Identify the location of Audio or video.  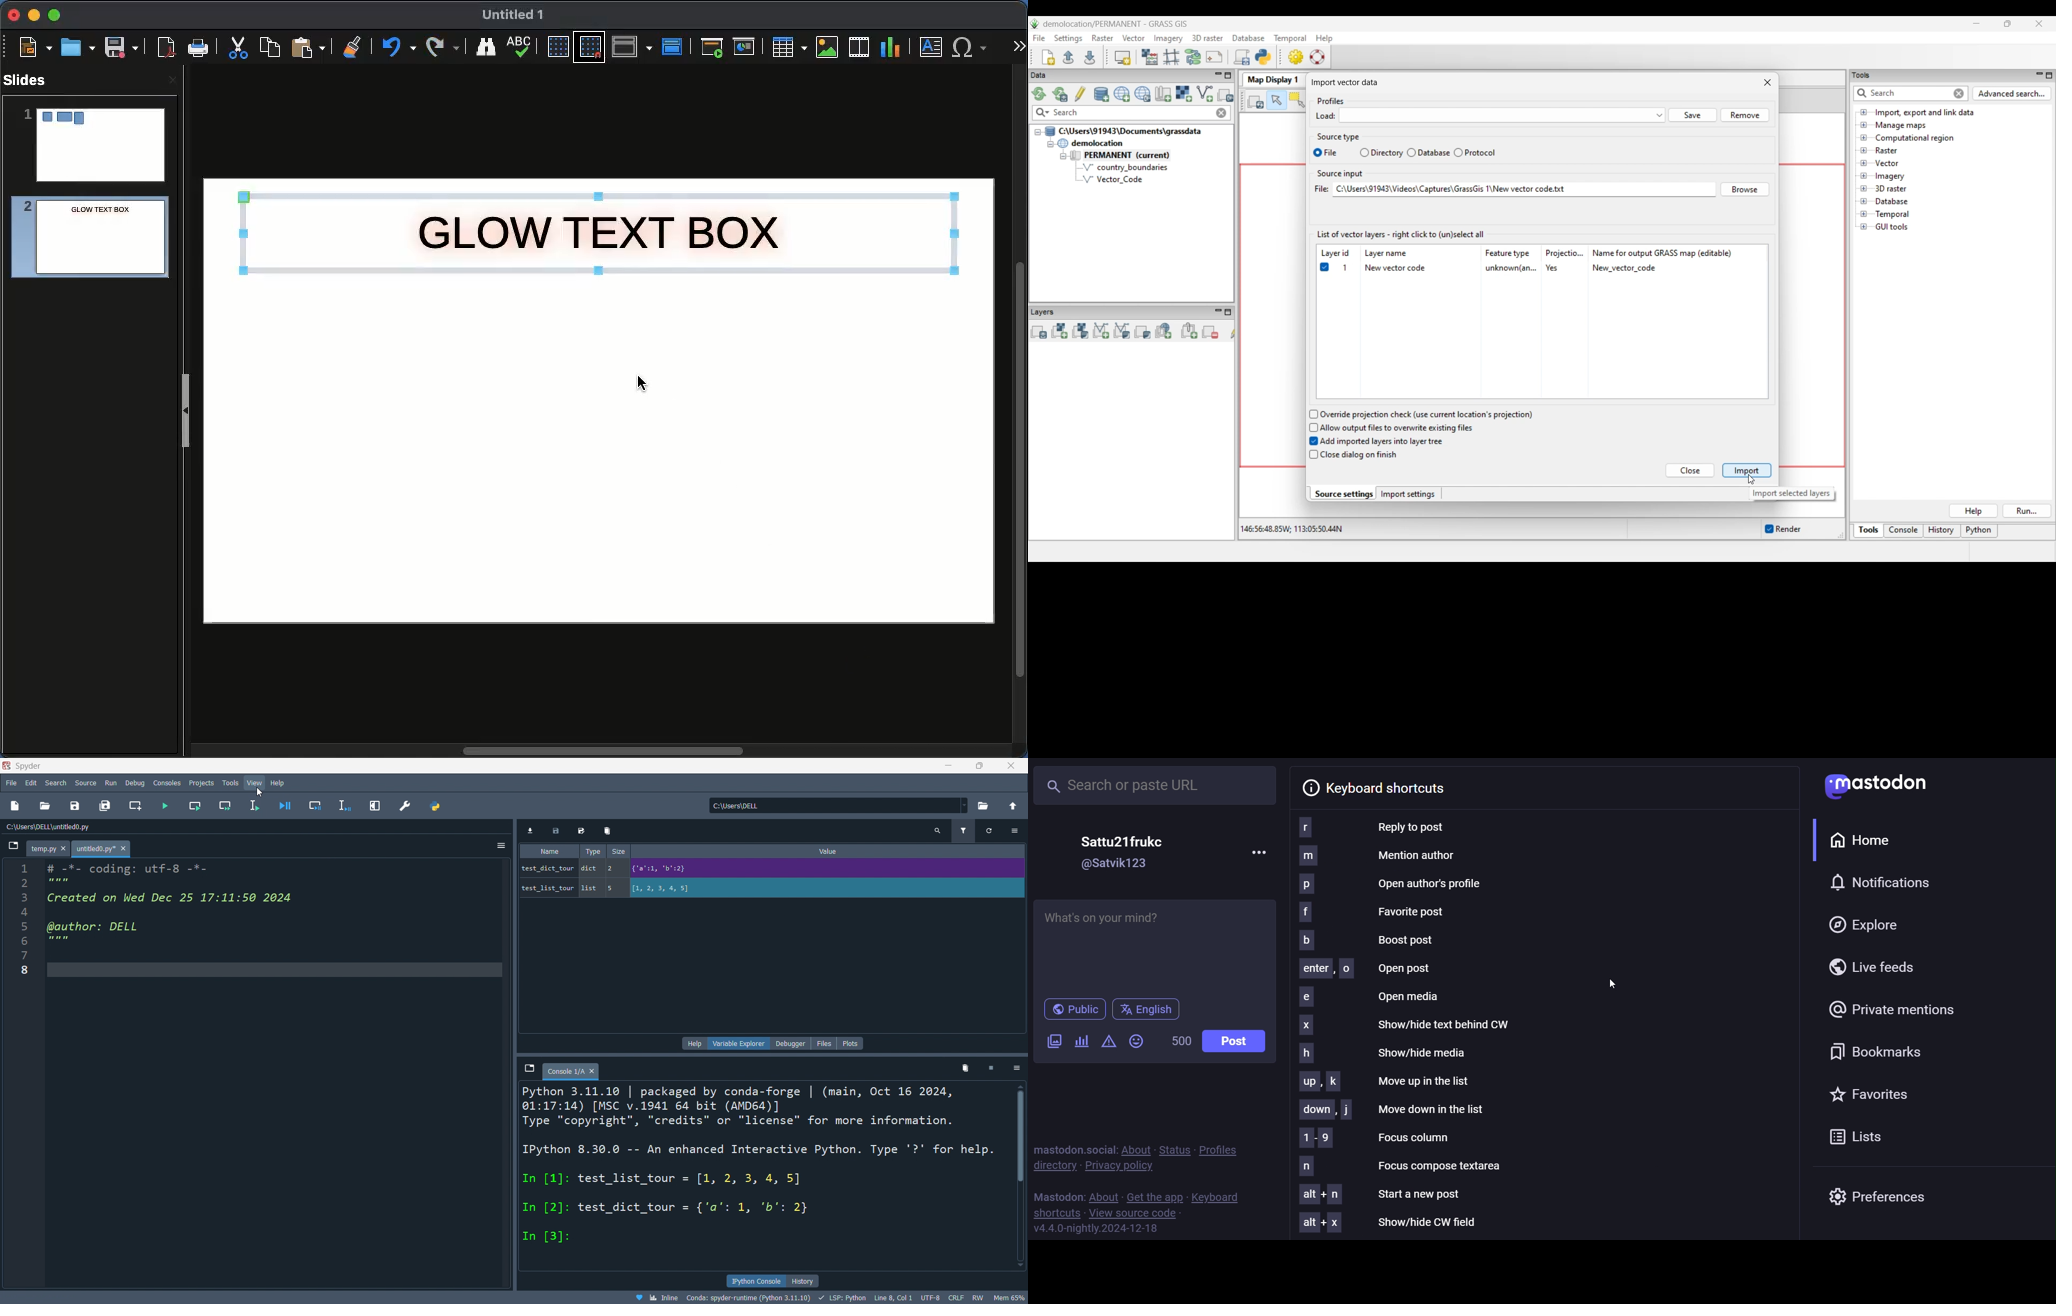
(860, 47).